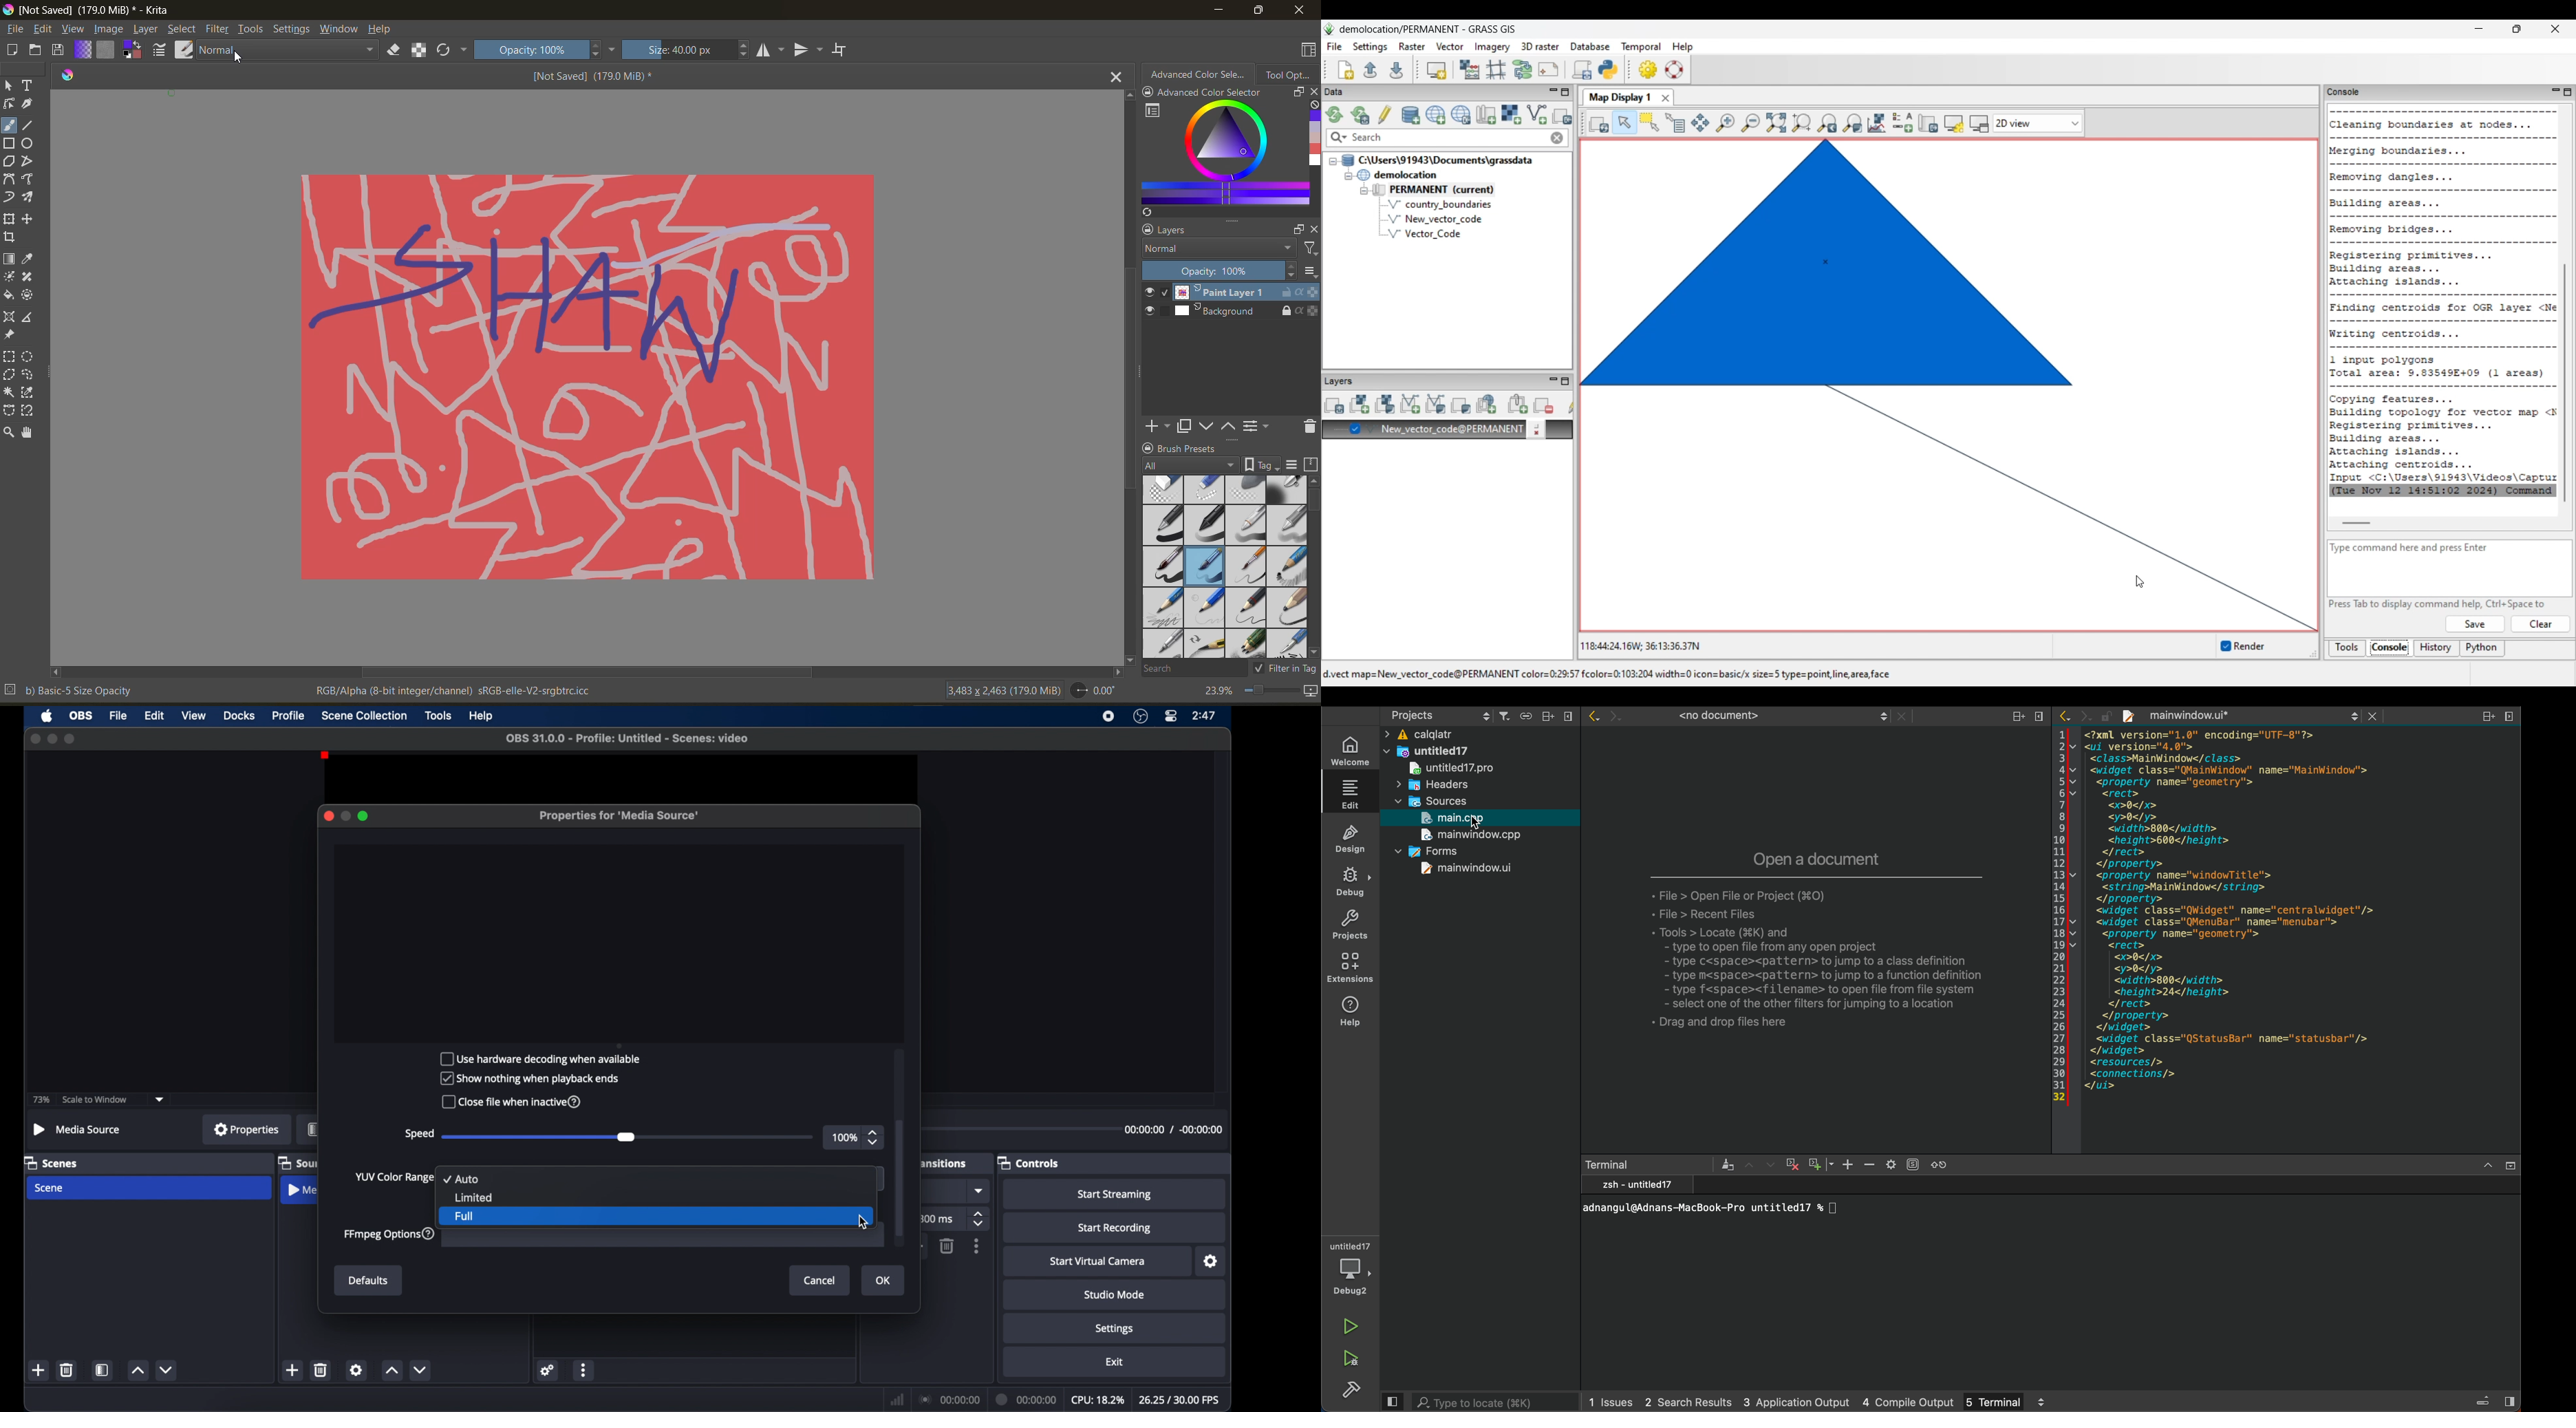  I want to click on display settings, so click(1294, 467).